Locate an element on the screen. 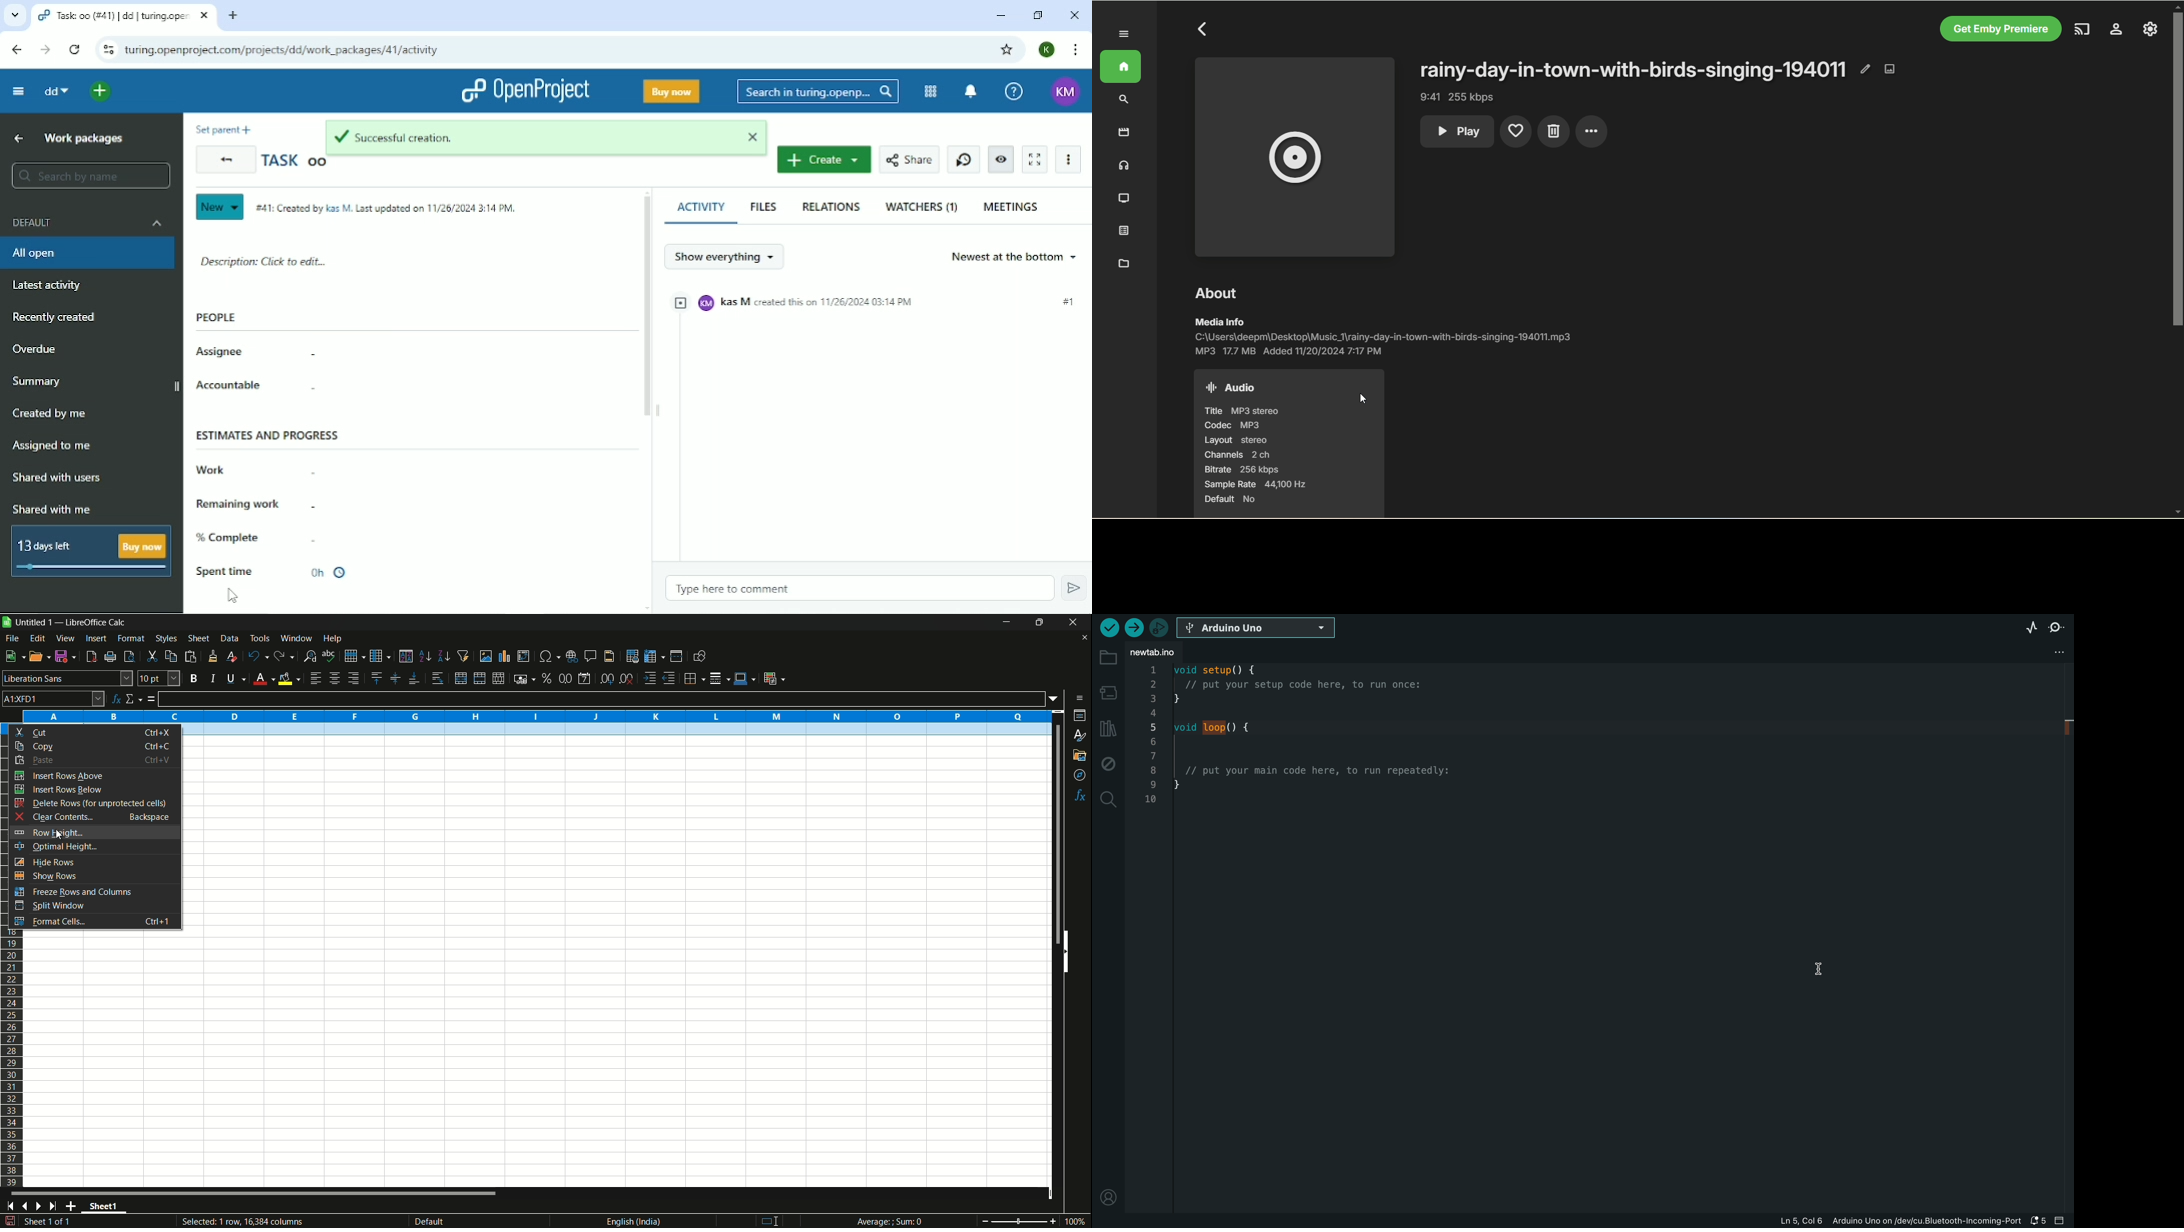  font color is located at coordinates (262, 679).